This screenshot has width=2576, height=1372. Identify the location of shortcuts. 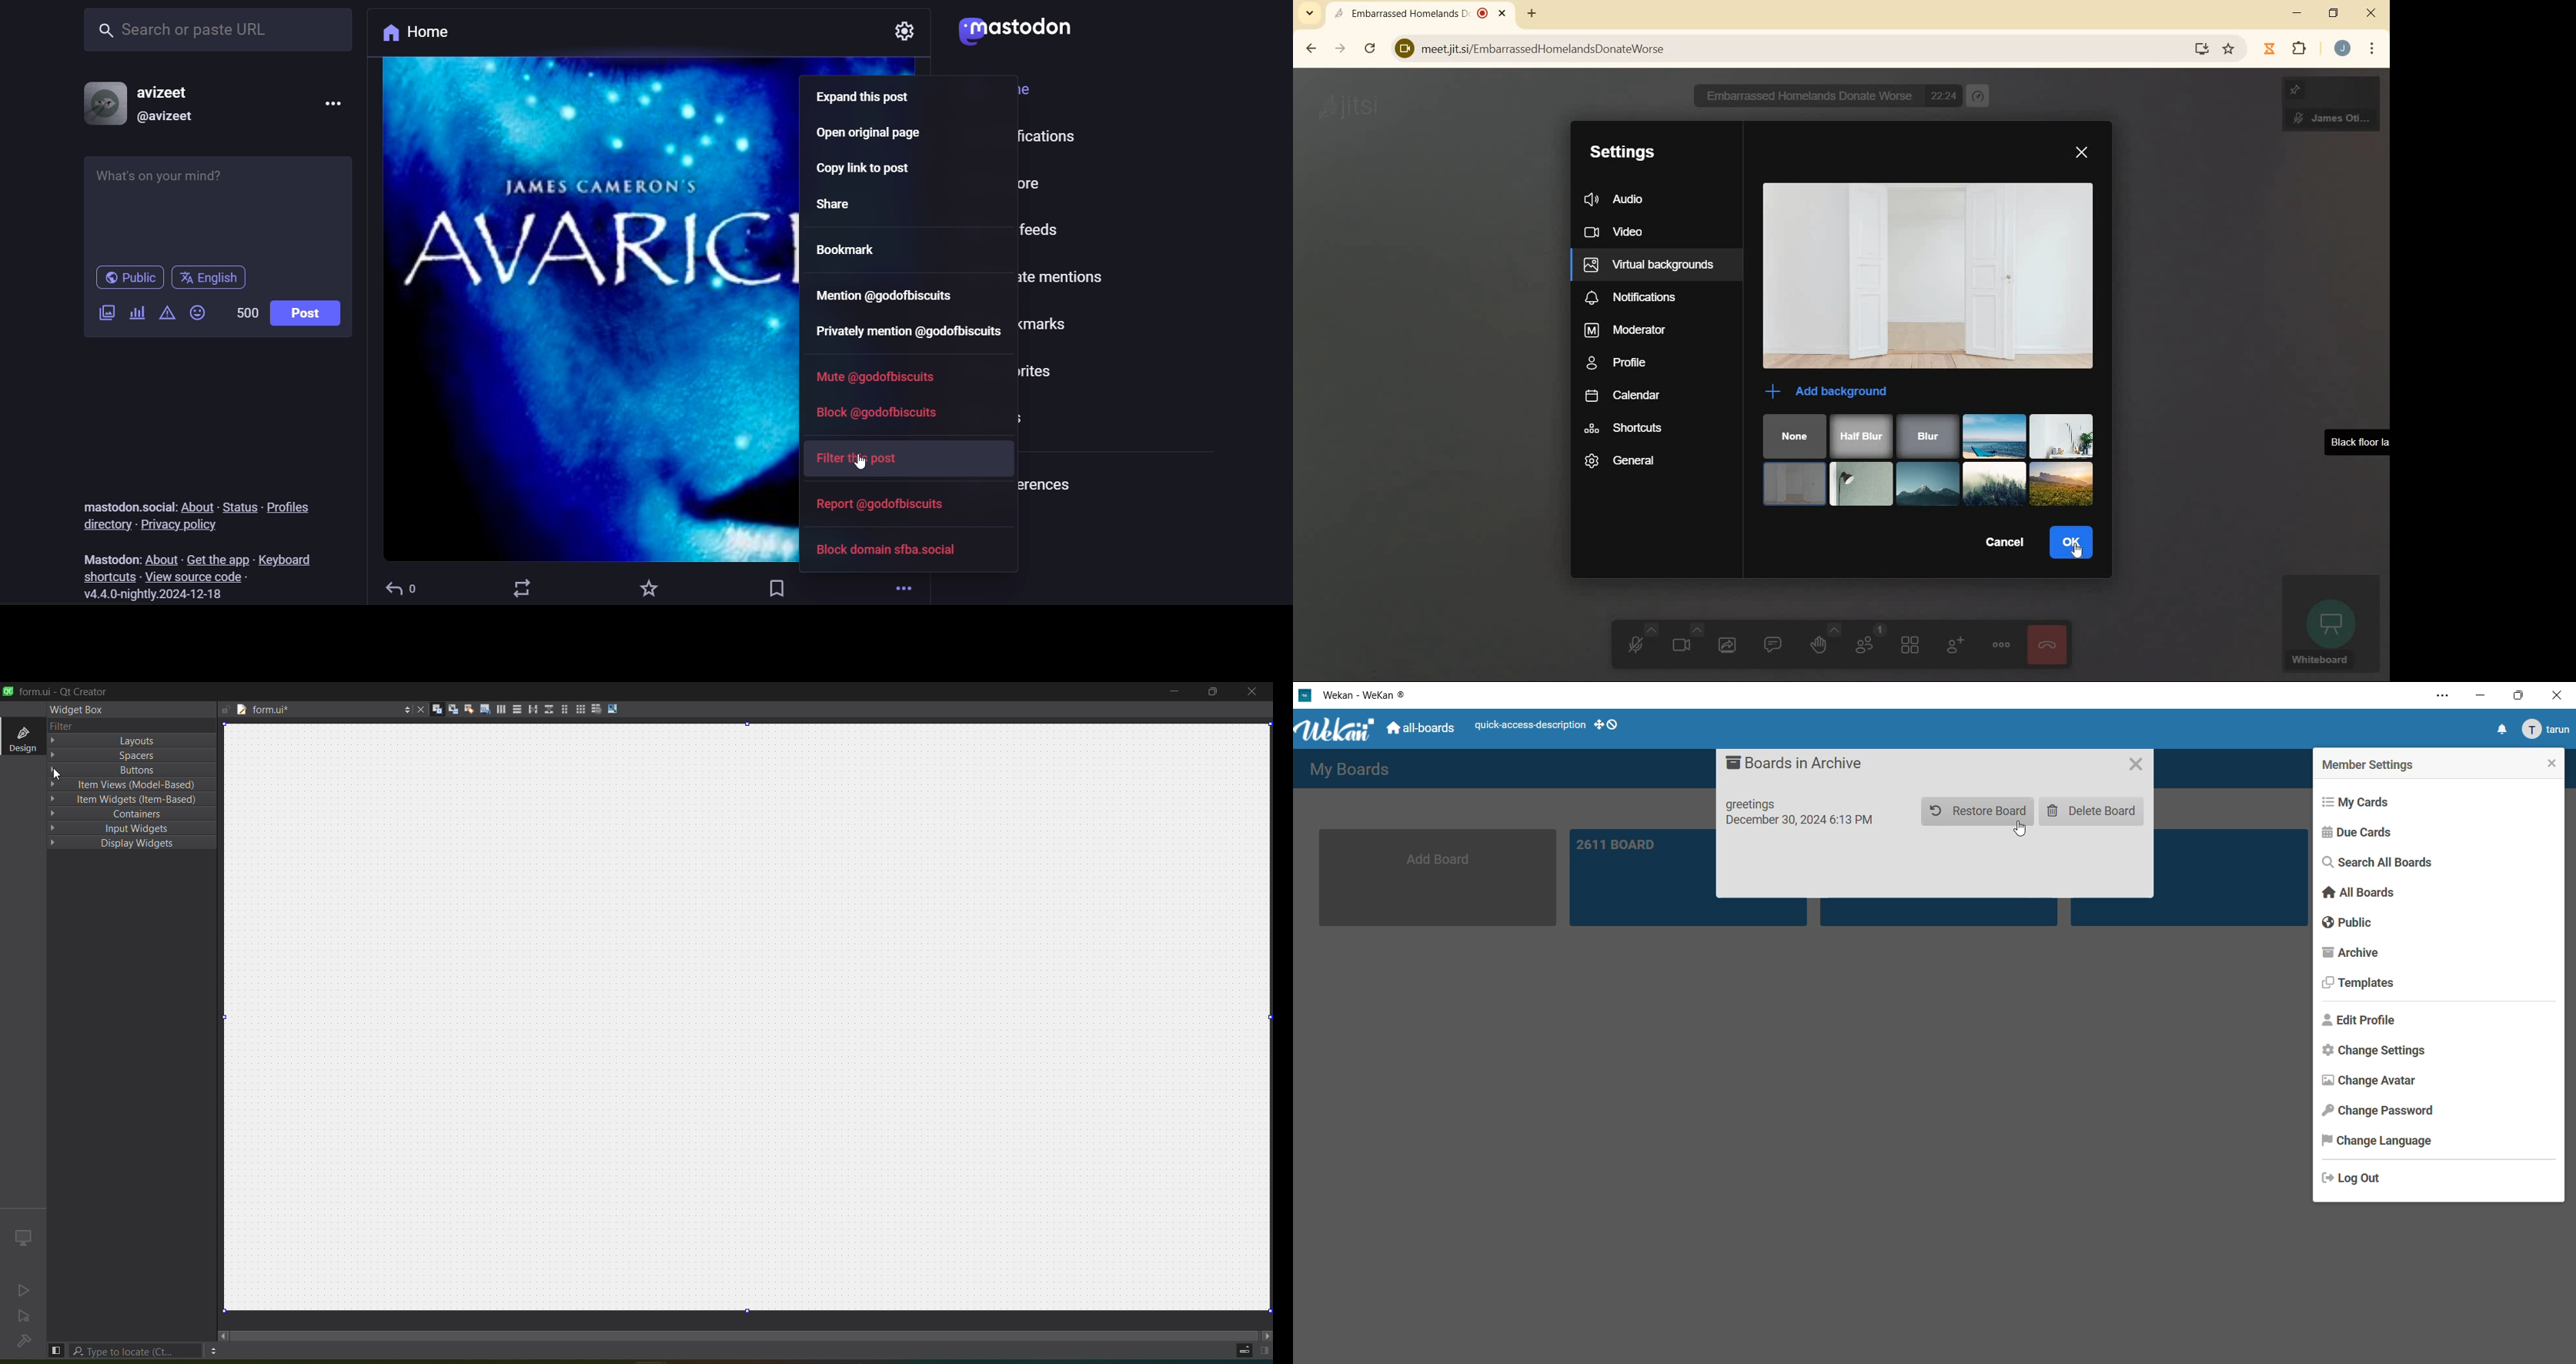
(1625, 428).